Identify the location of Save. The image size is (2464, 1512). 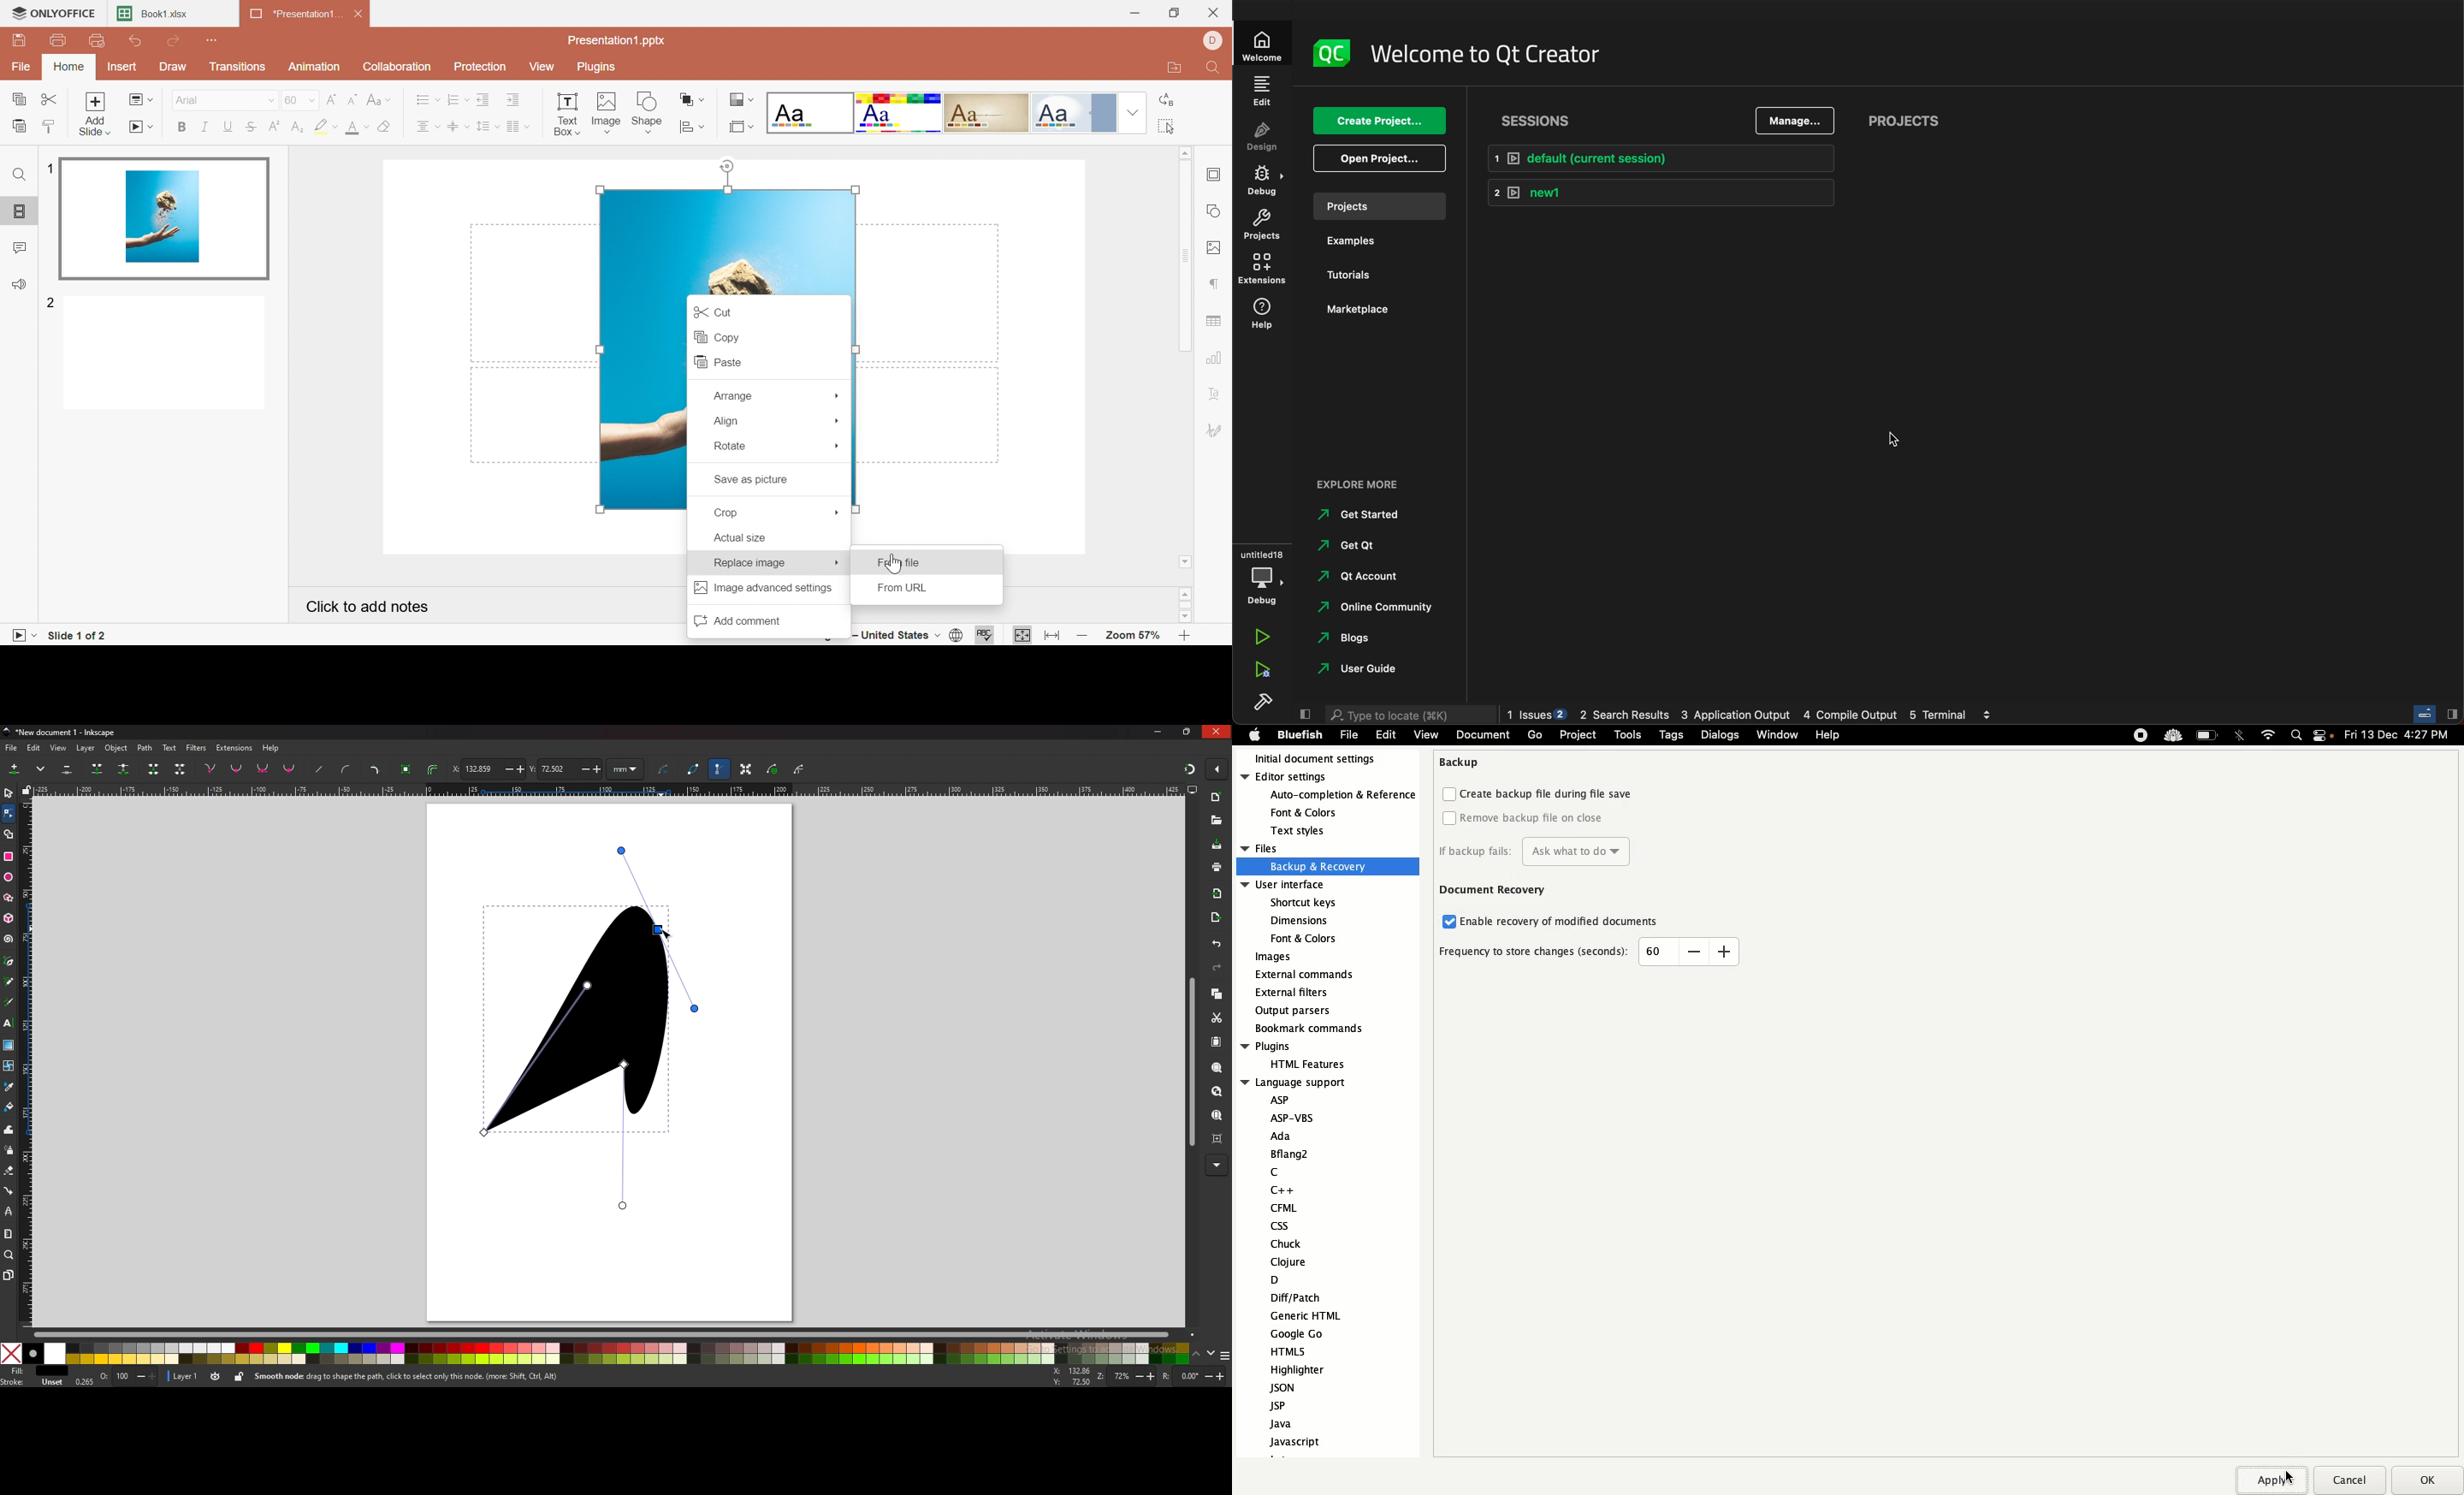
(21, 42).